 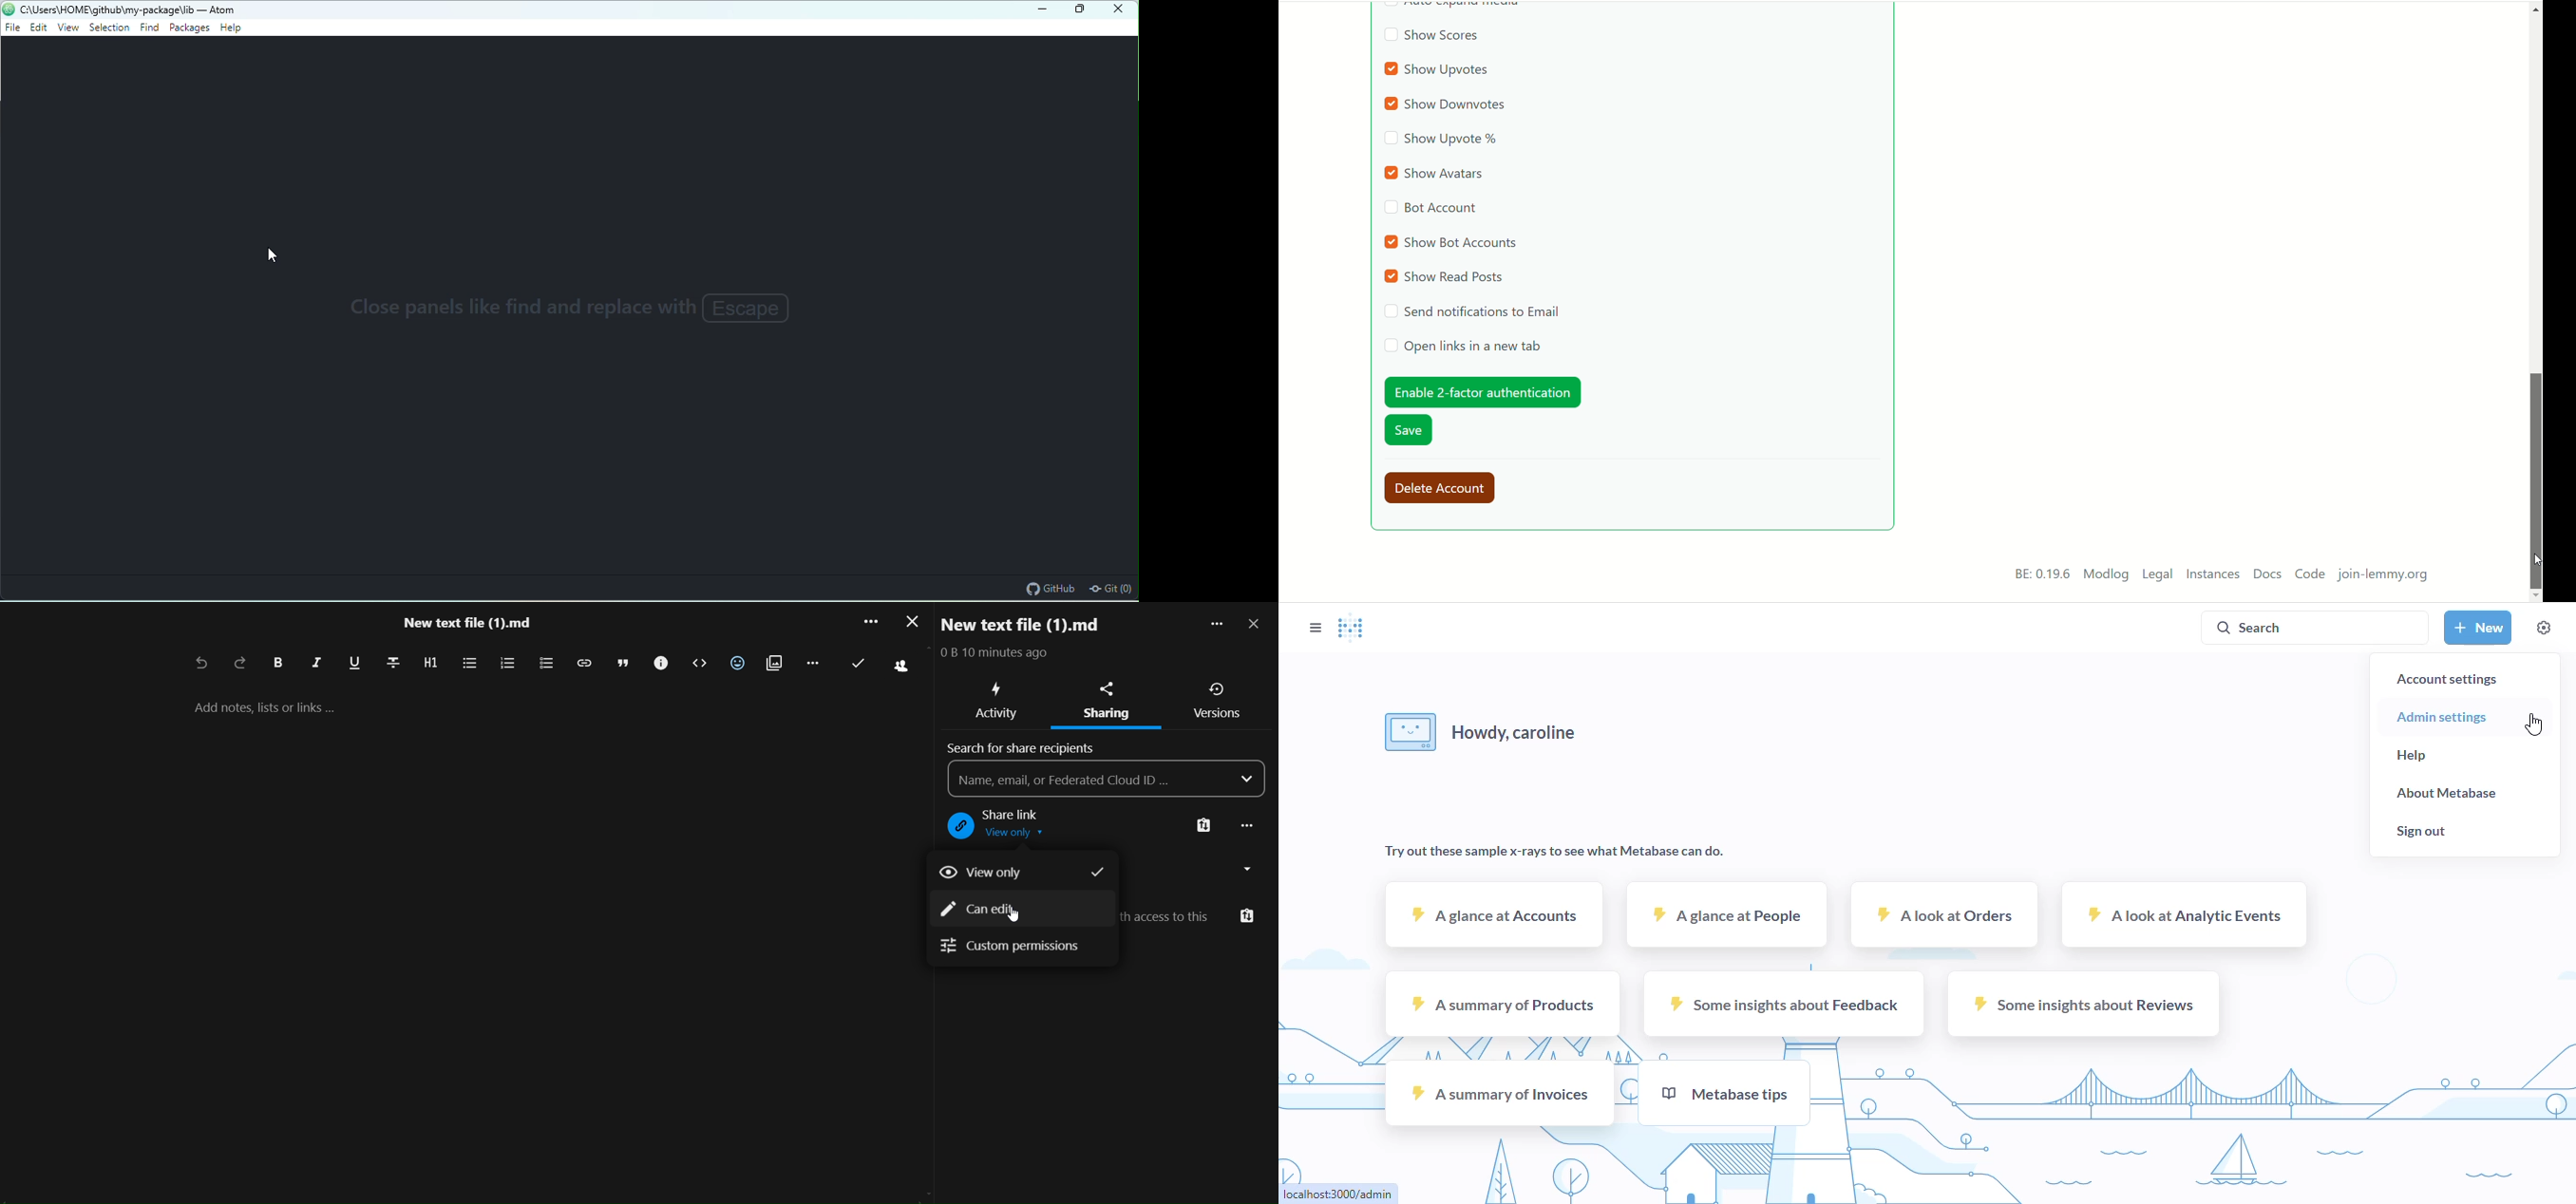 I want to click on can edit, so click(x=988, y=910).